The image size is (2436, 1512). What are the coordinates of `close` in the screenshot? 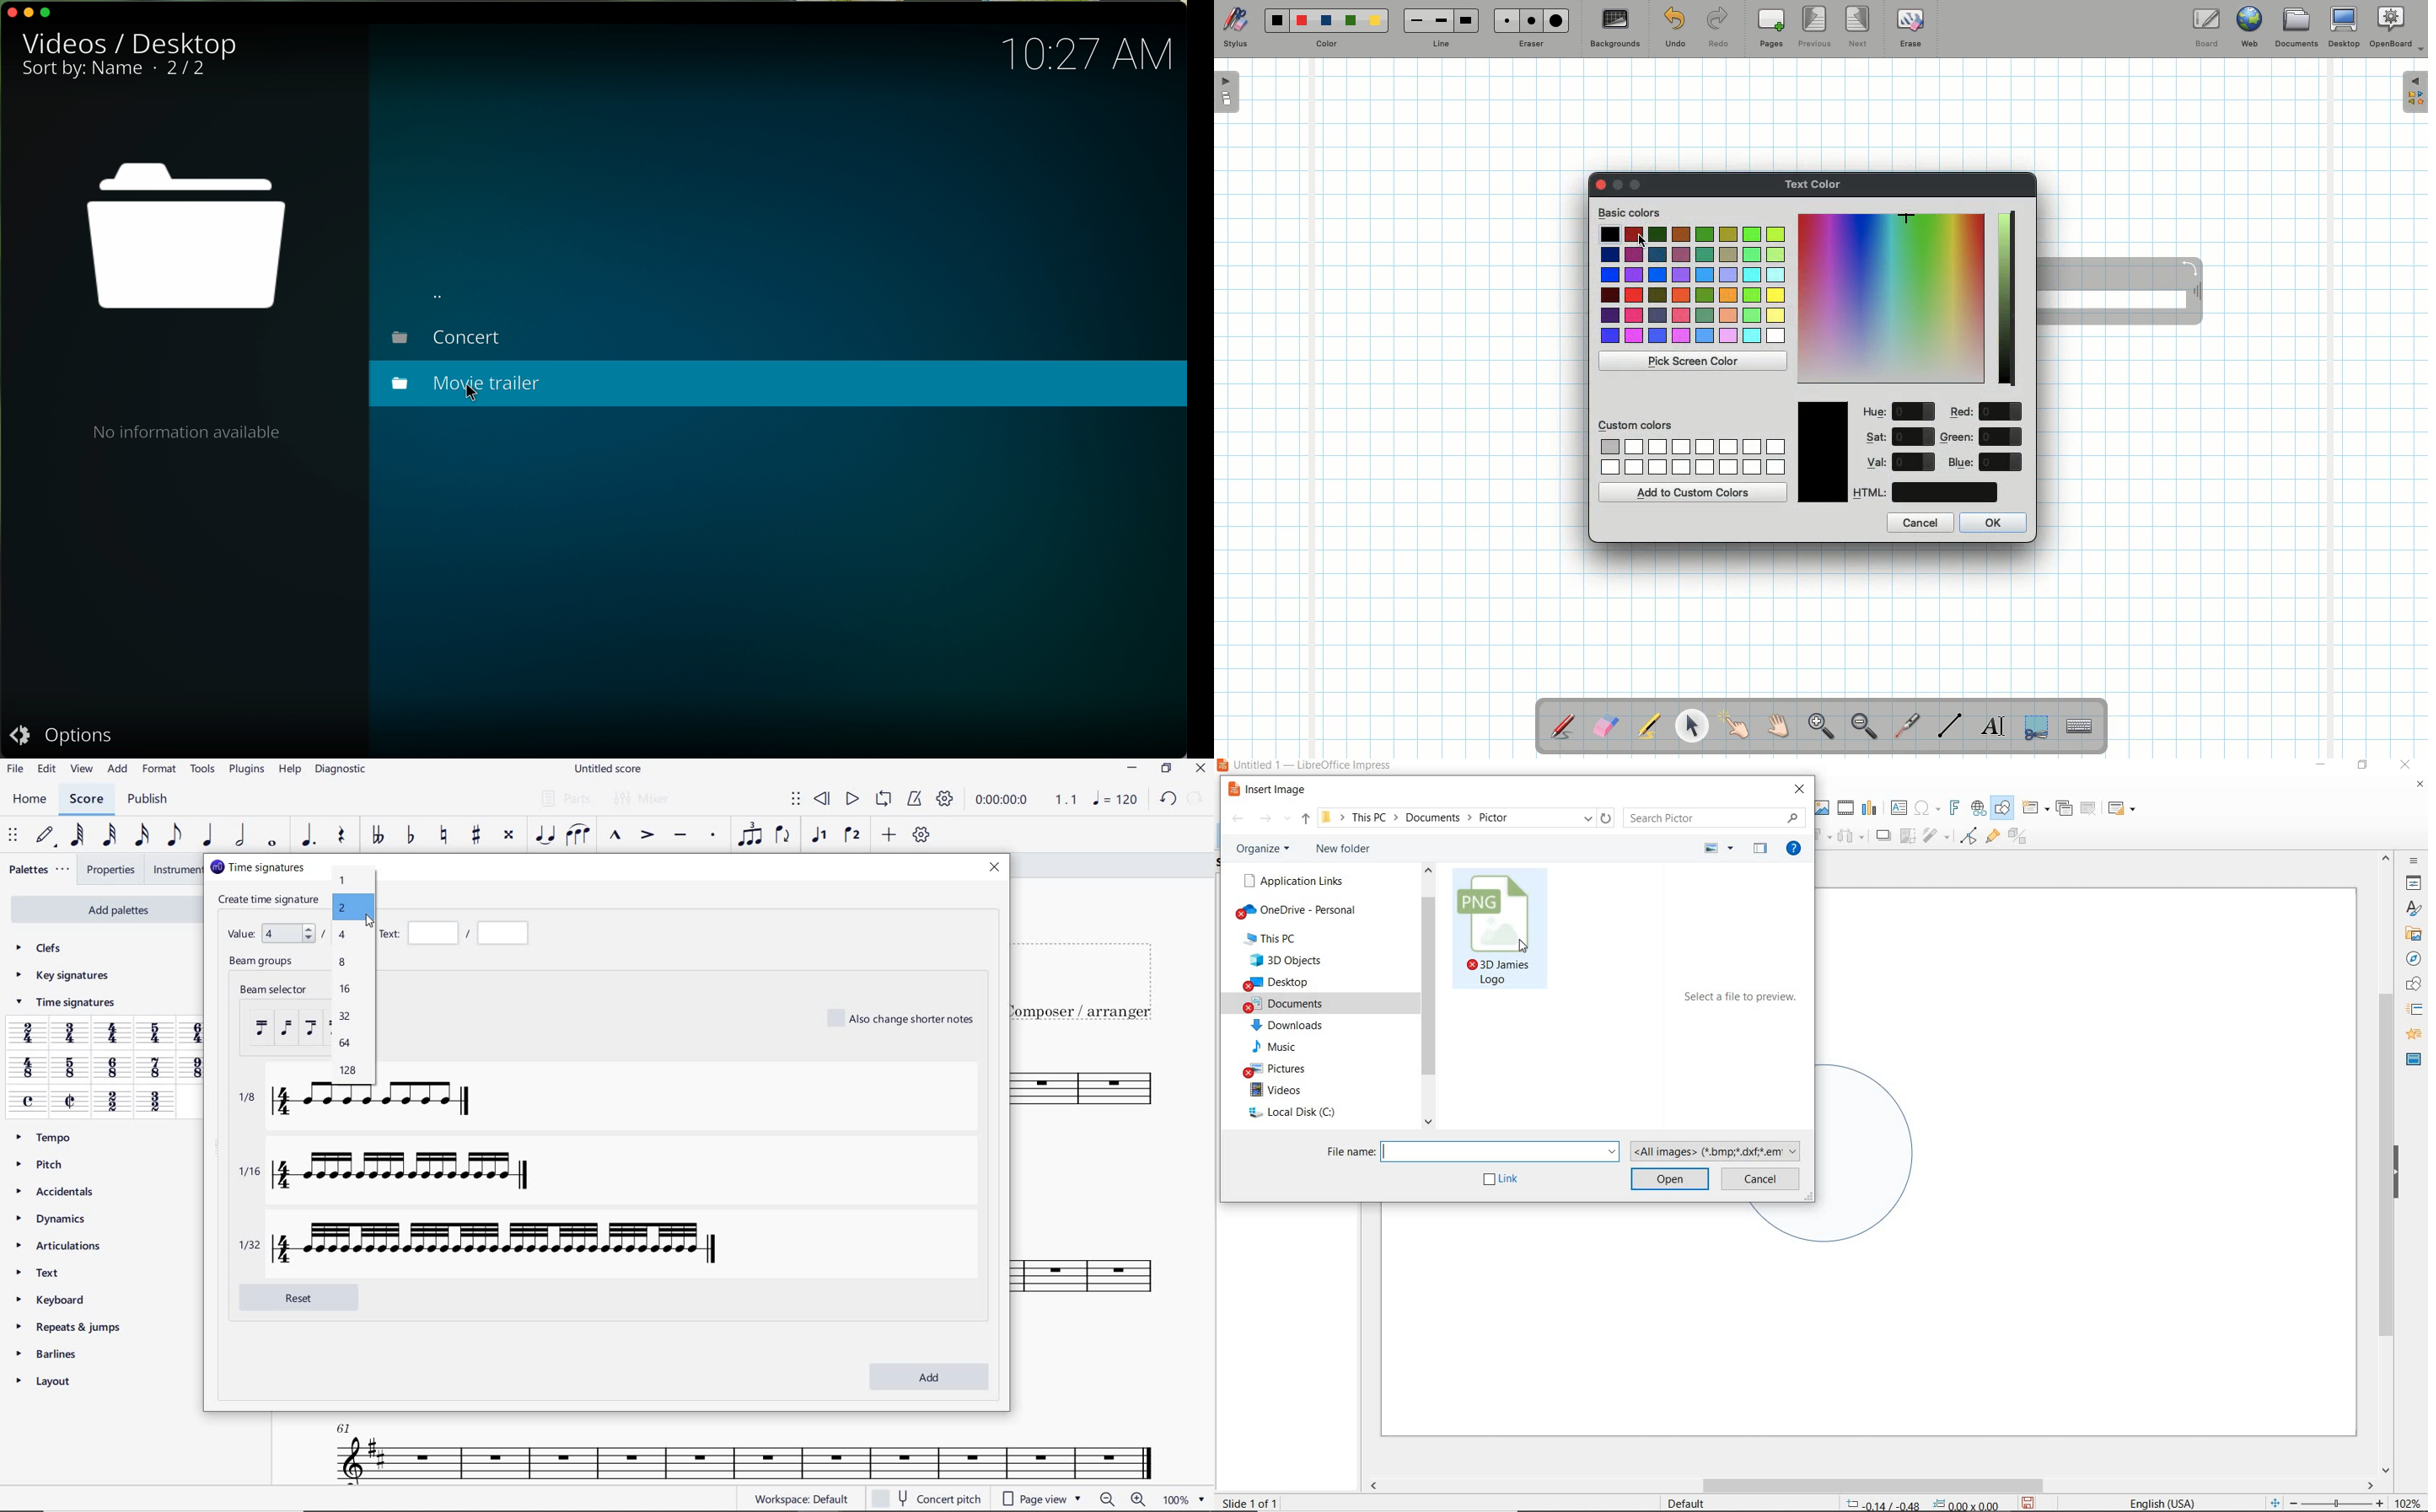 It's located at (996, 870).